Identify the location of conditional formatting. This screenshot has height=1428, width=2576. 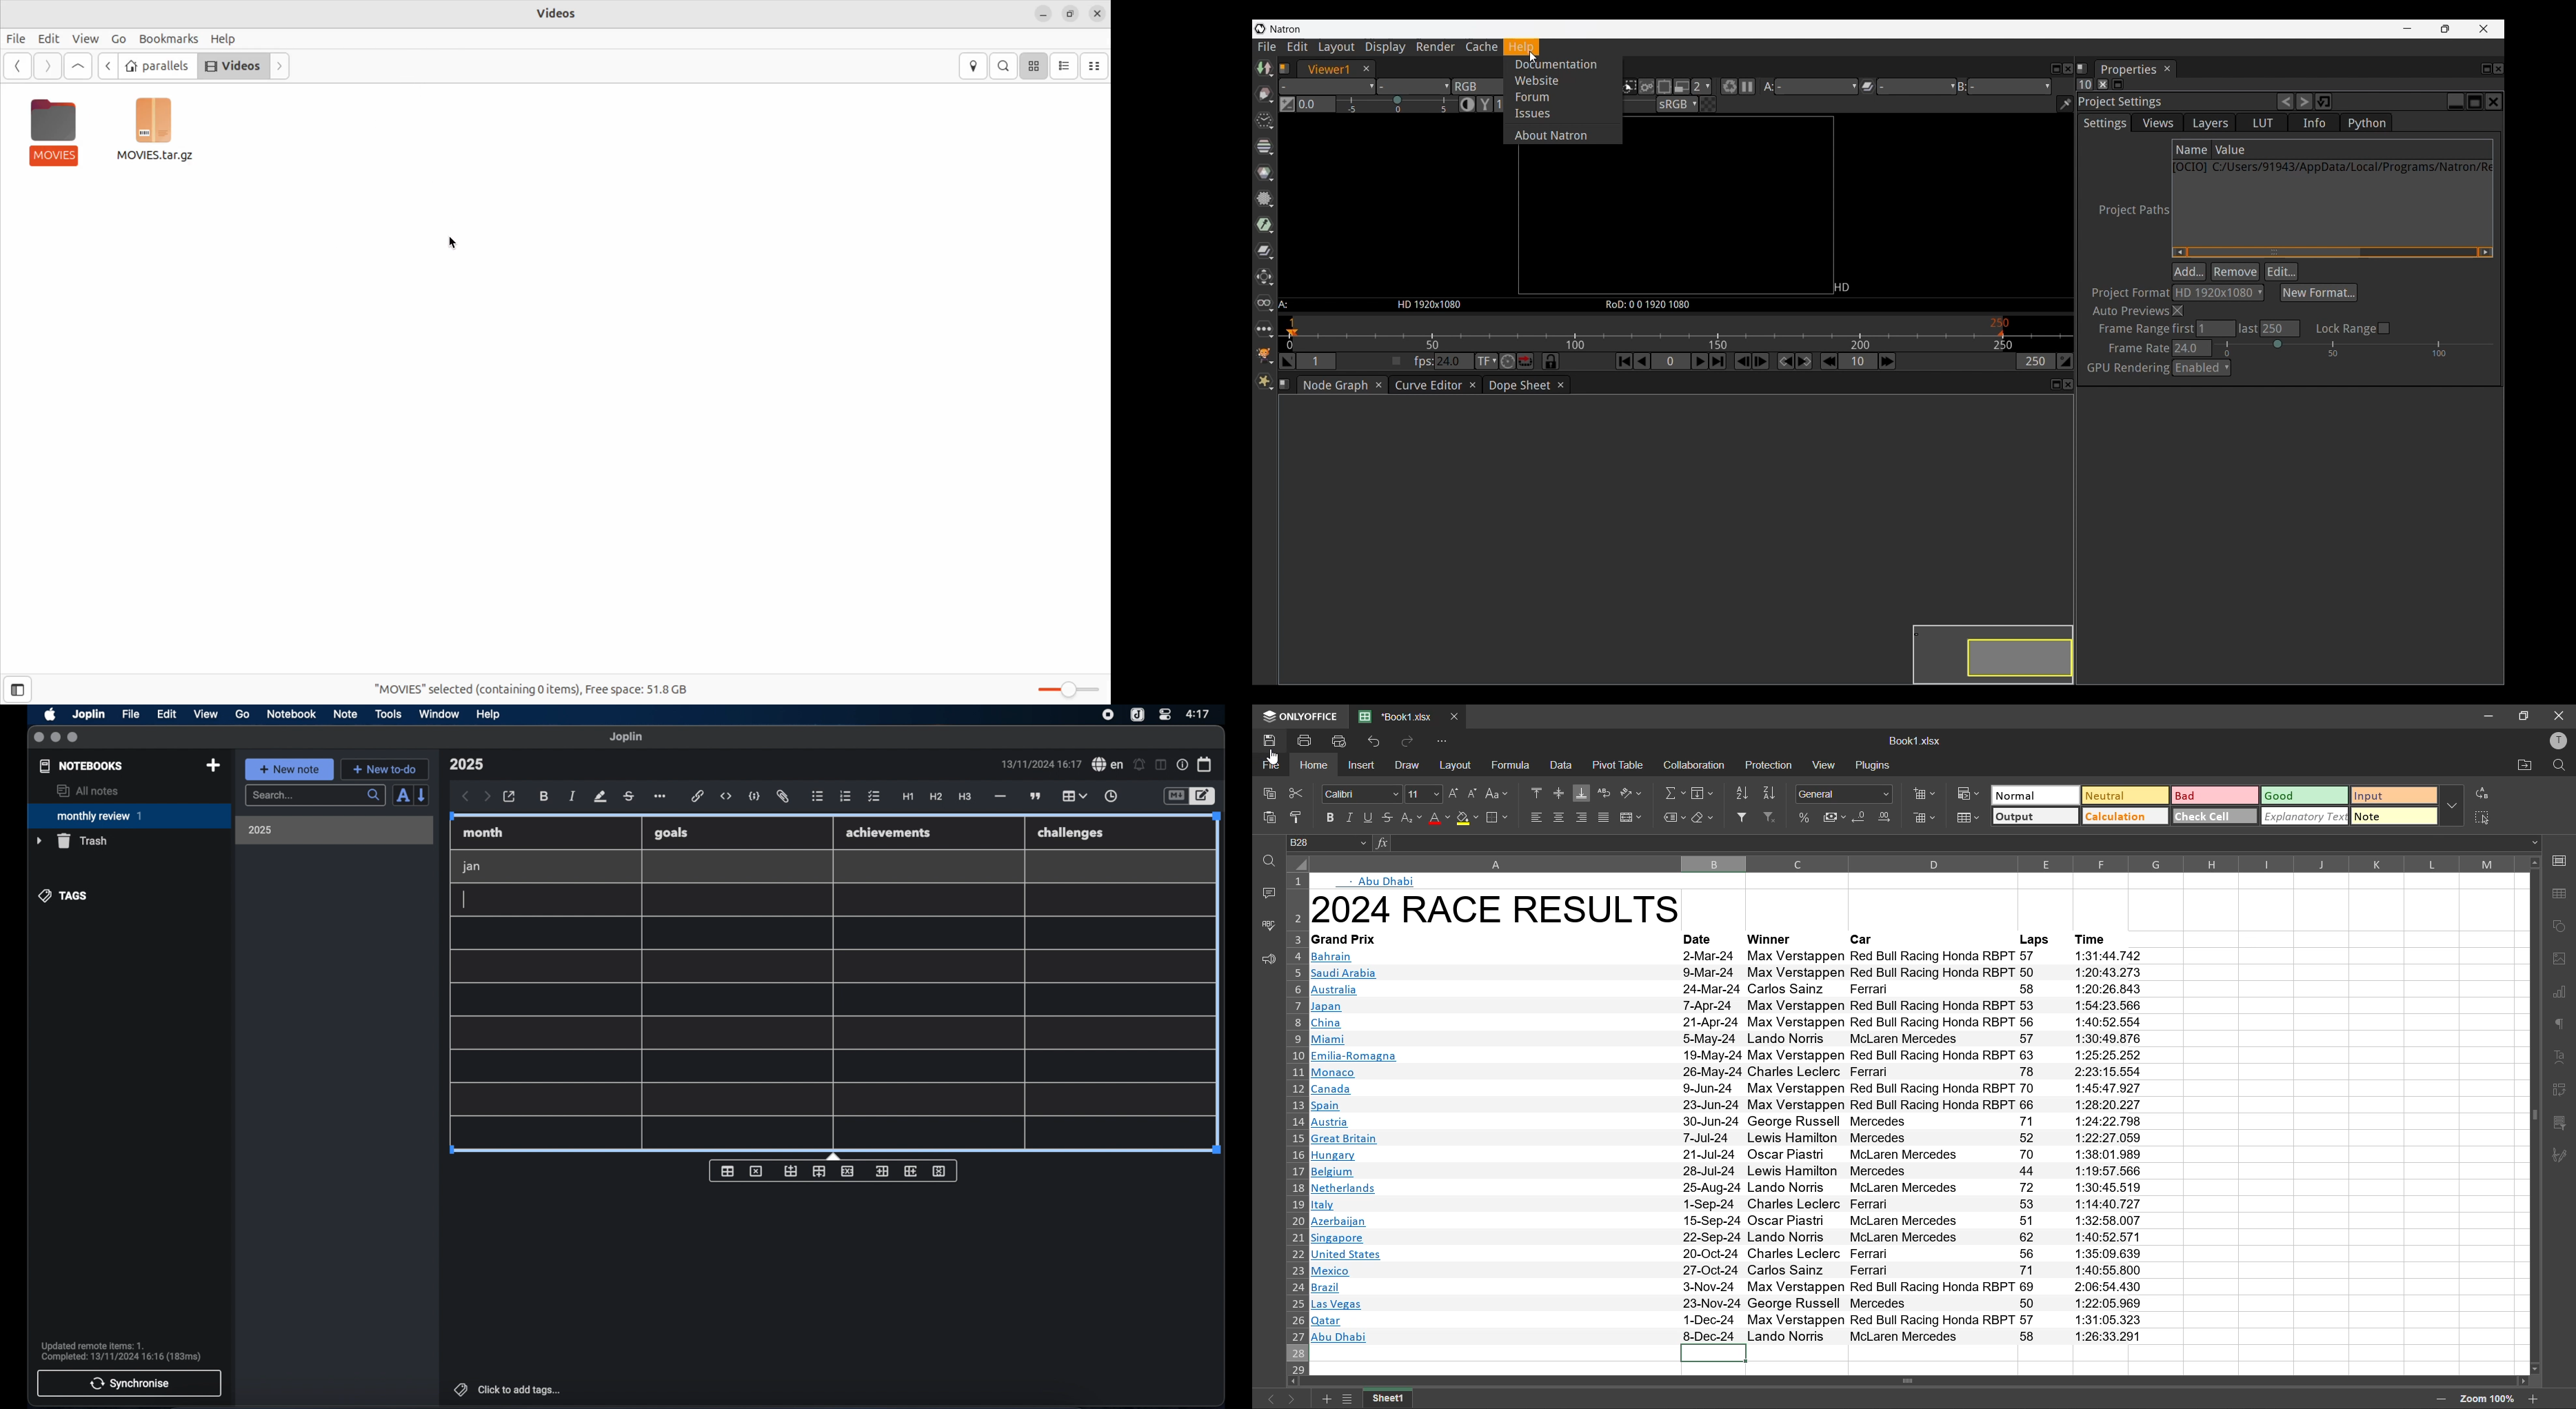
(1969, 794).